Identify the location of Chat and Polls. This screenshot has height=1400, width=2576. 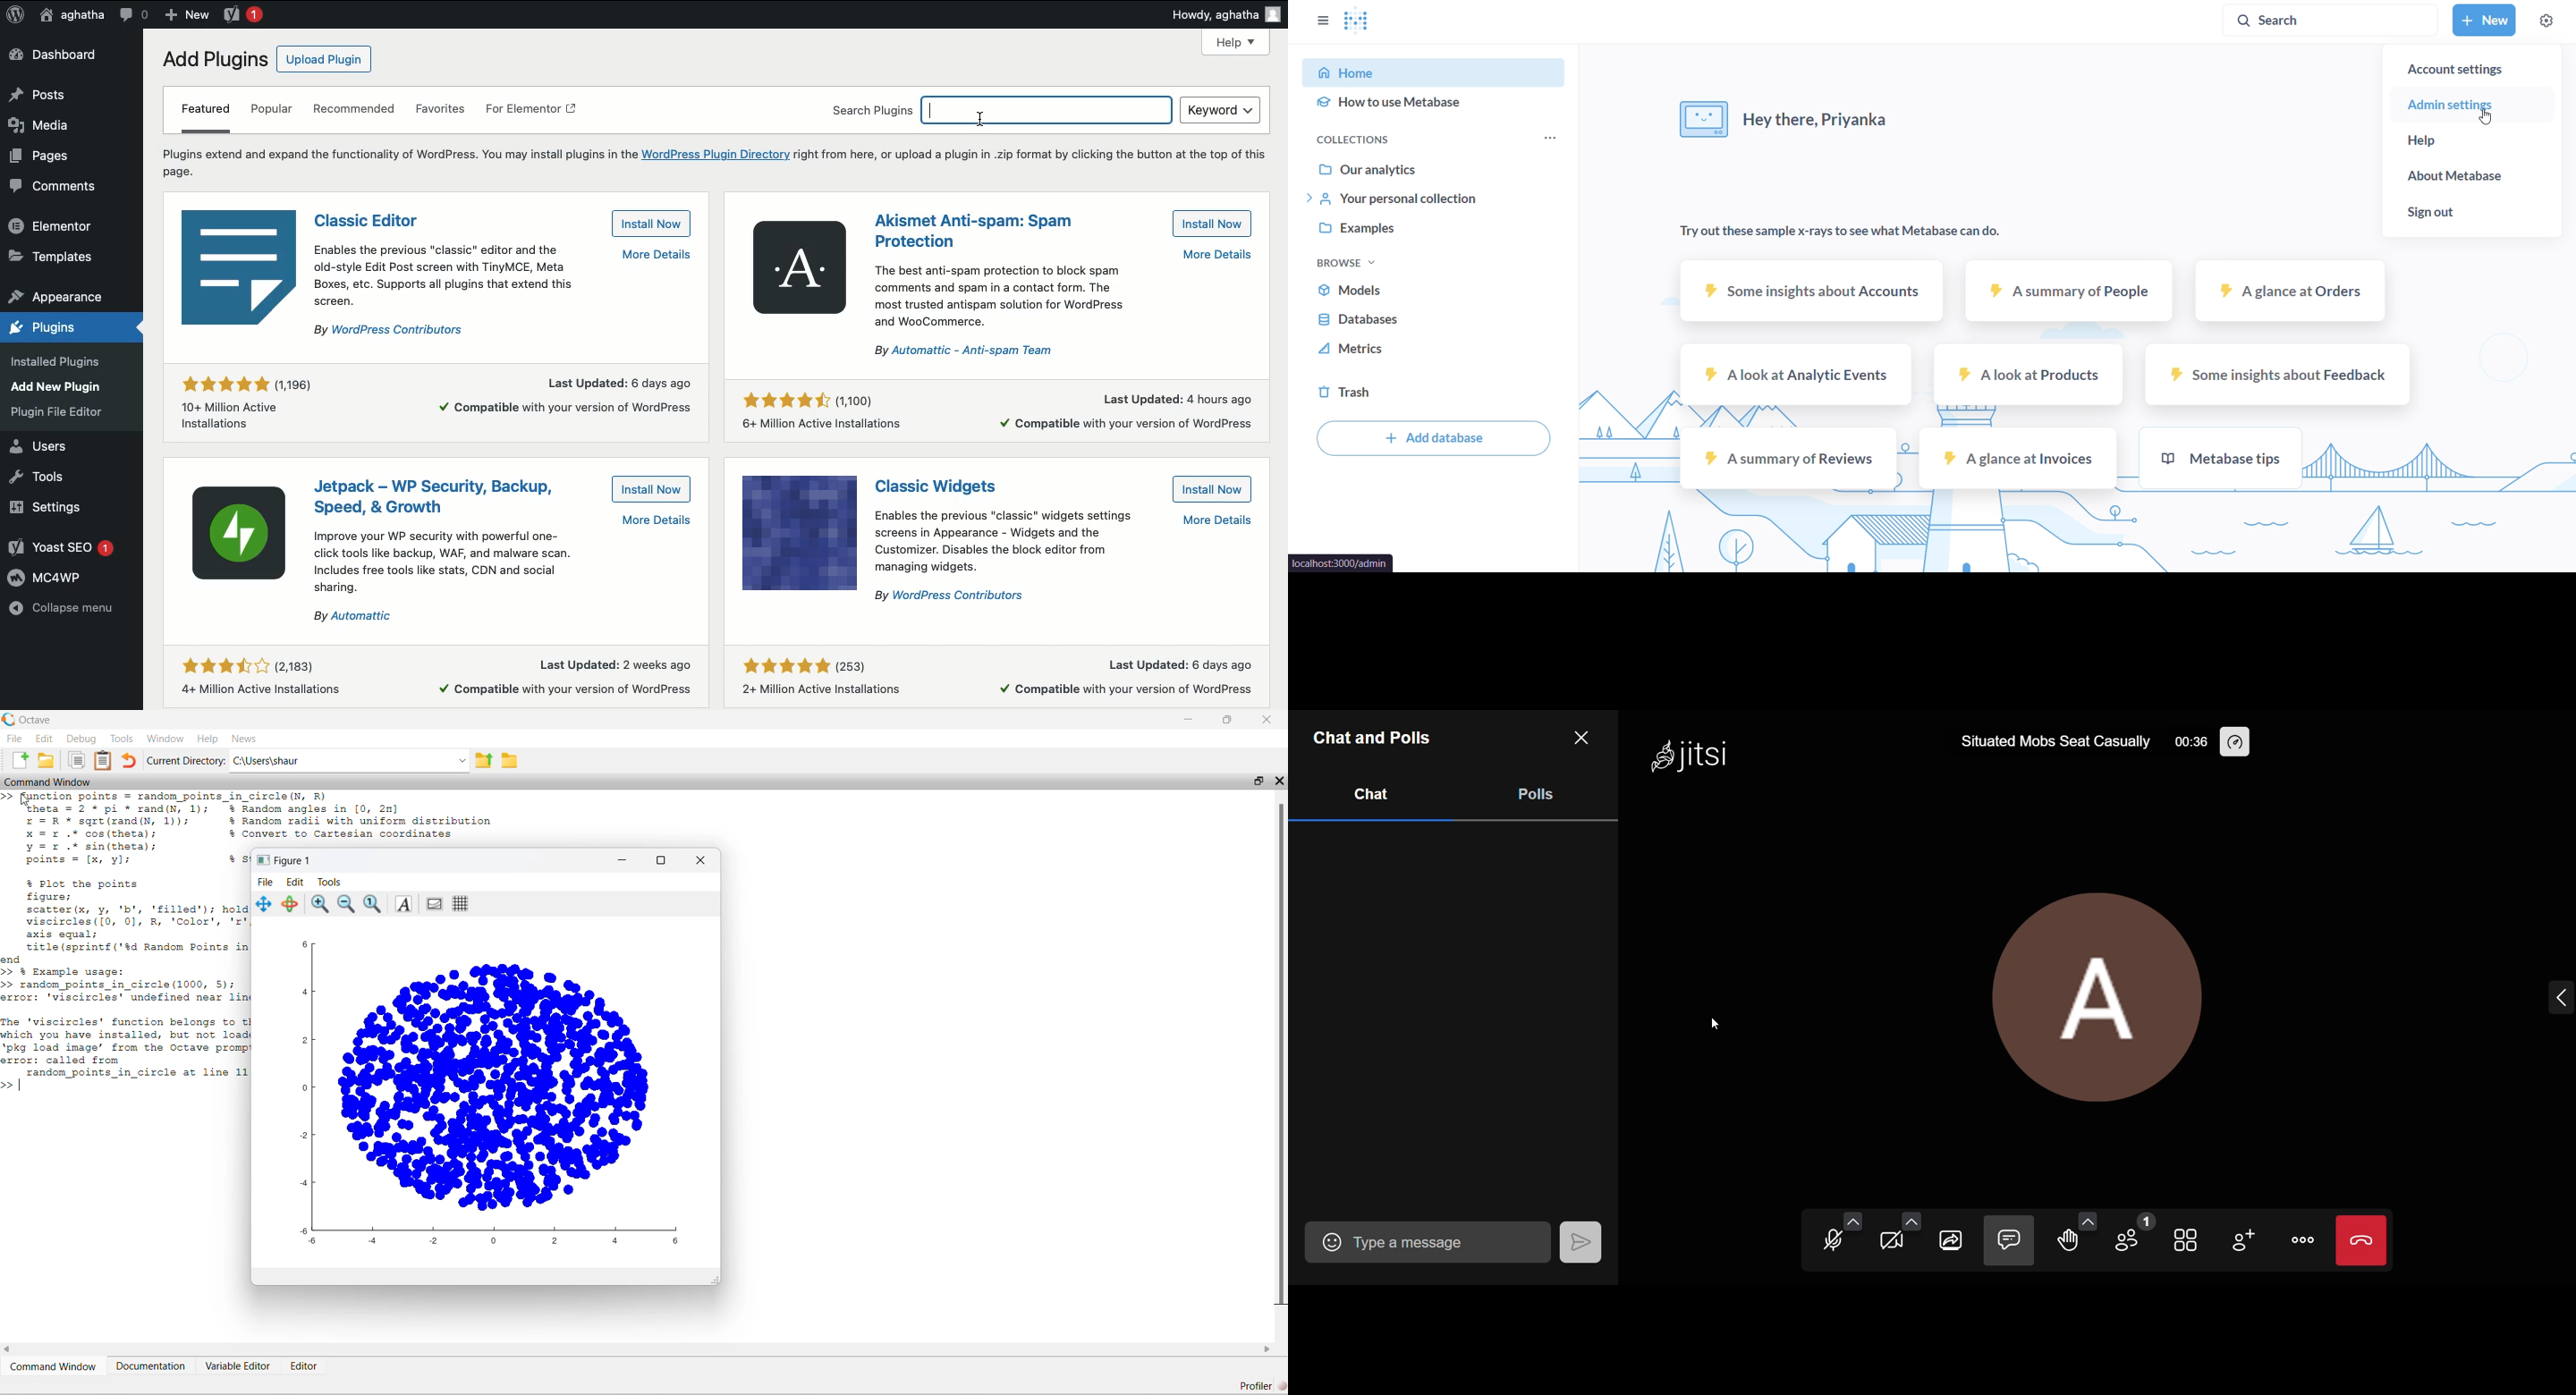
(1375, 734).